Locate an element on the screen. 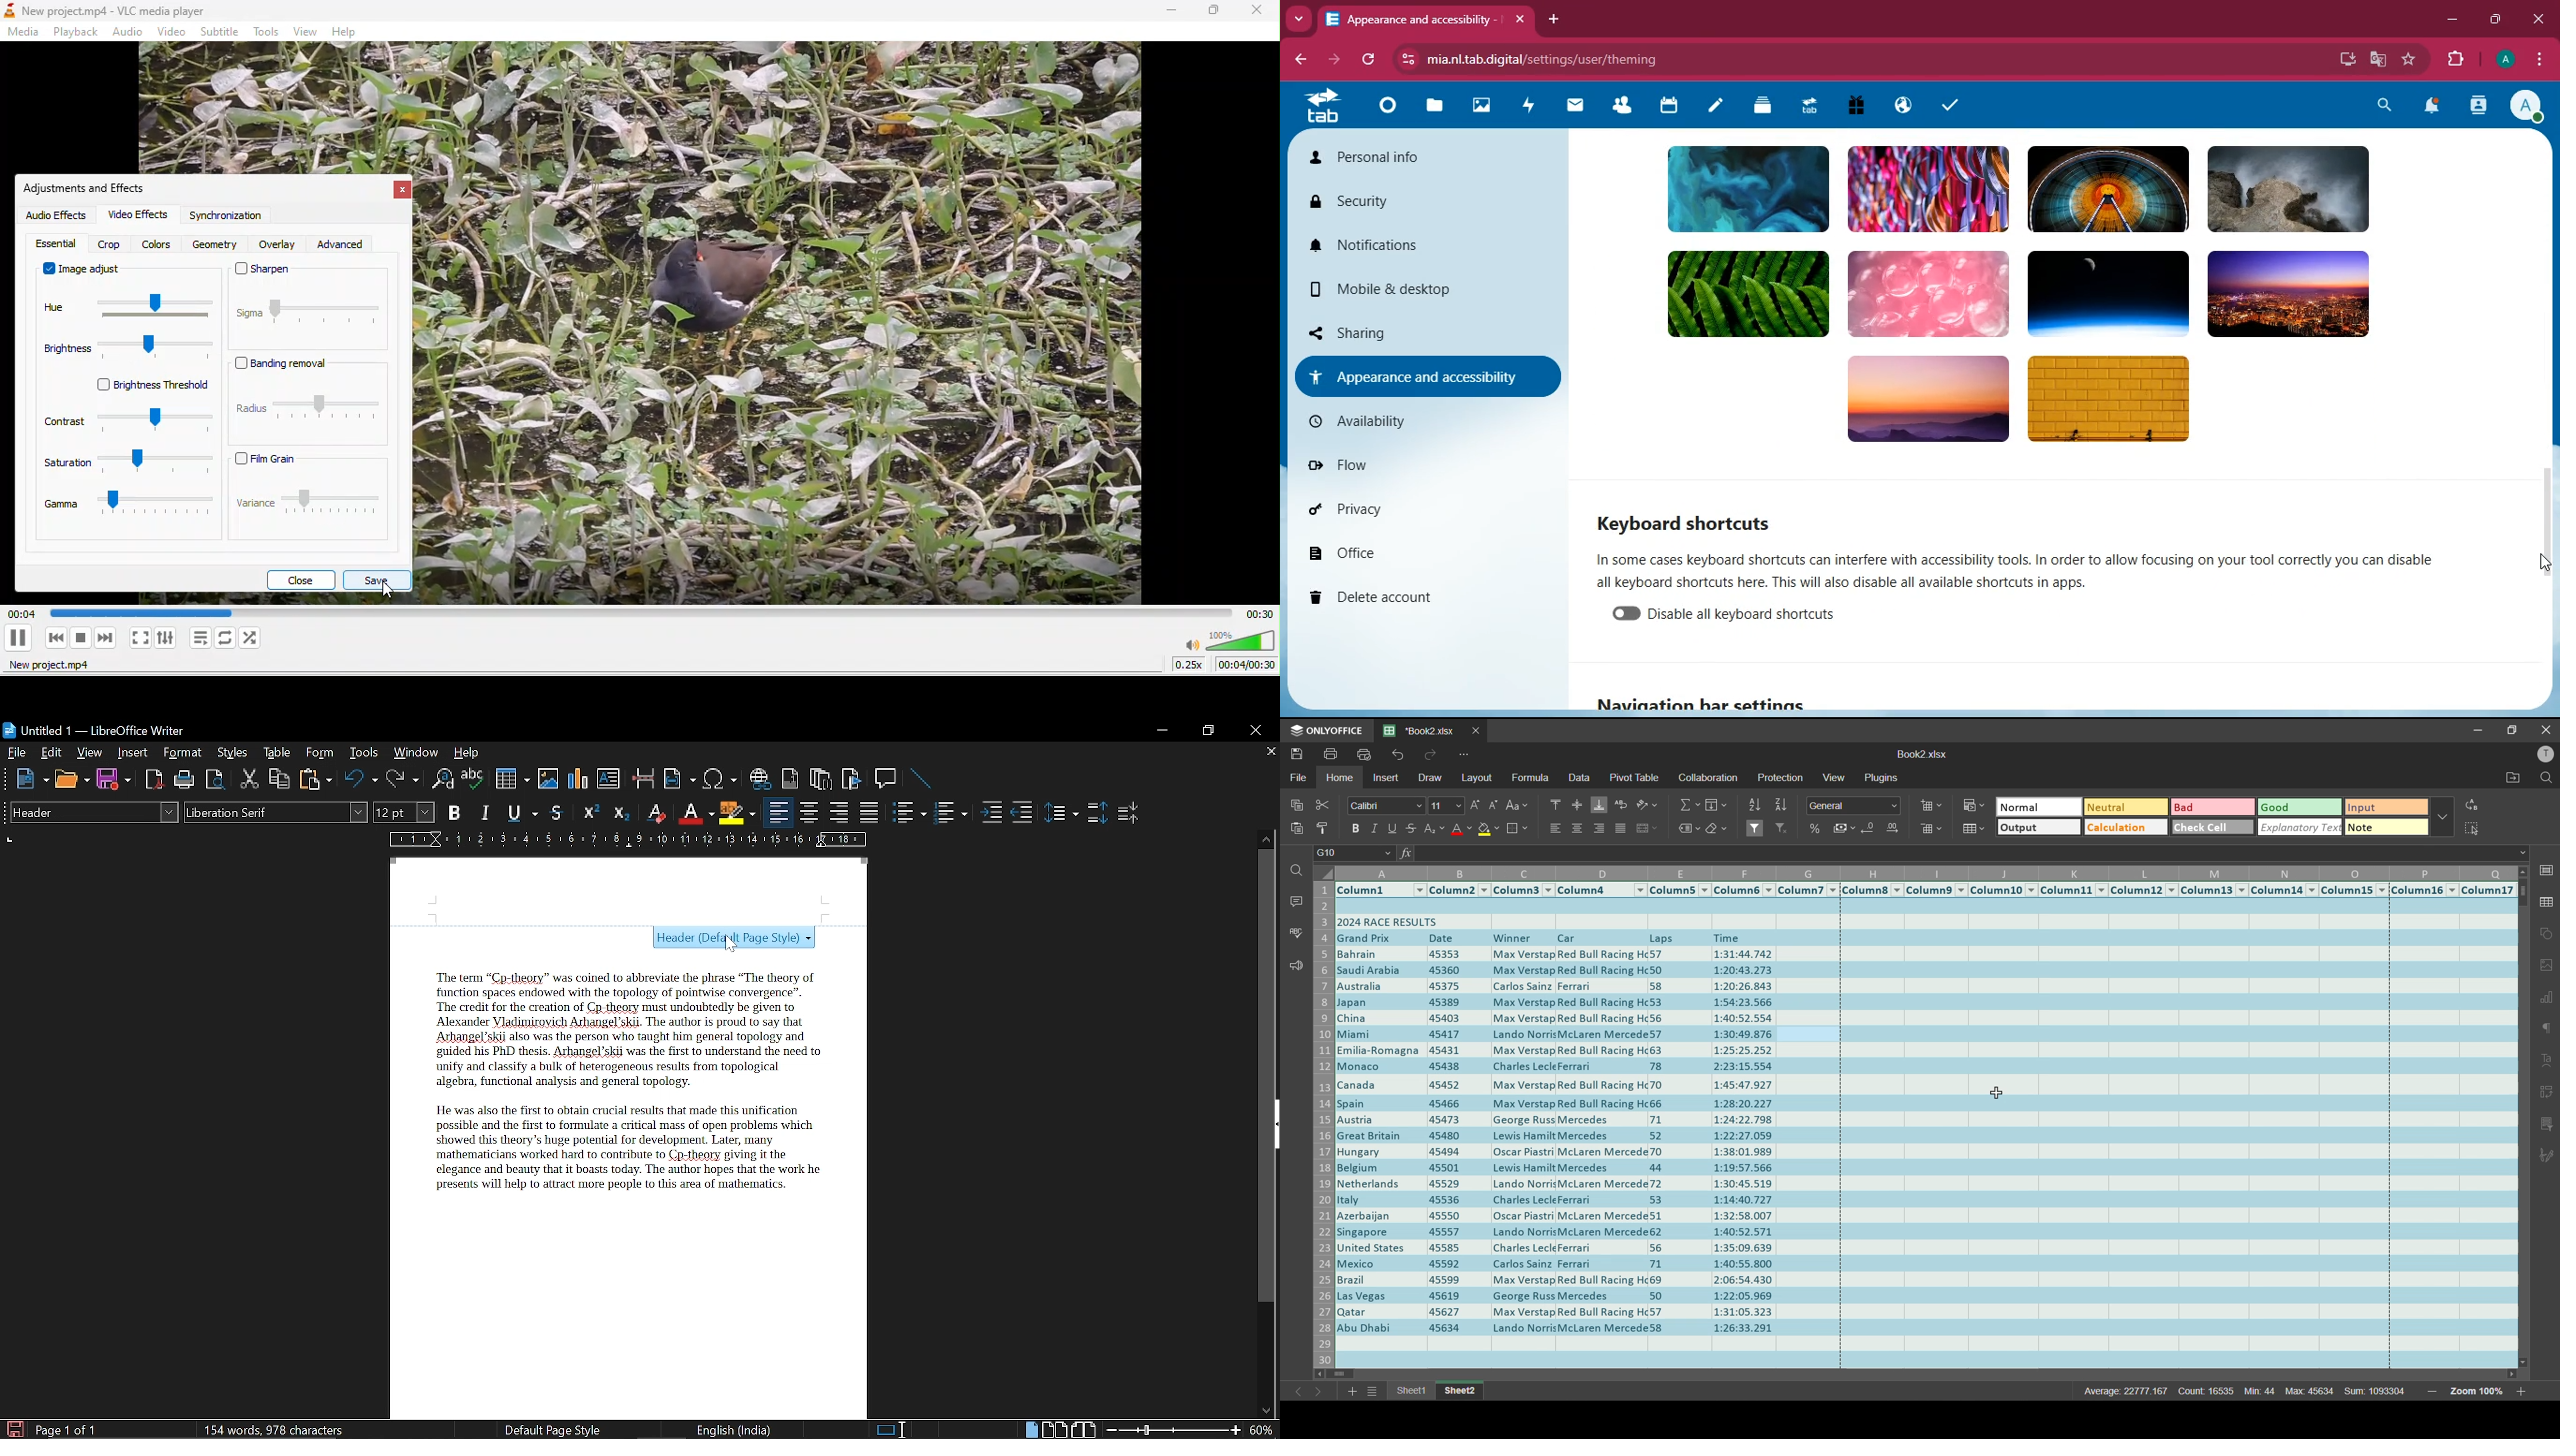  Open is located at coordinates (72, 780).